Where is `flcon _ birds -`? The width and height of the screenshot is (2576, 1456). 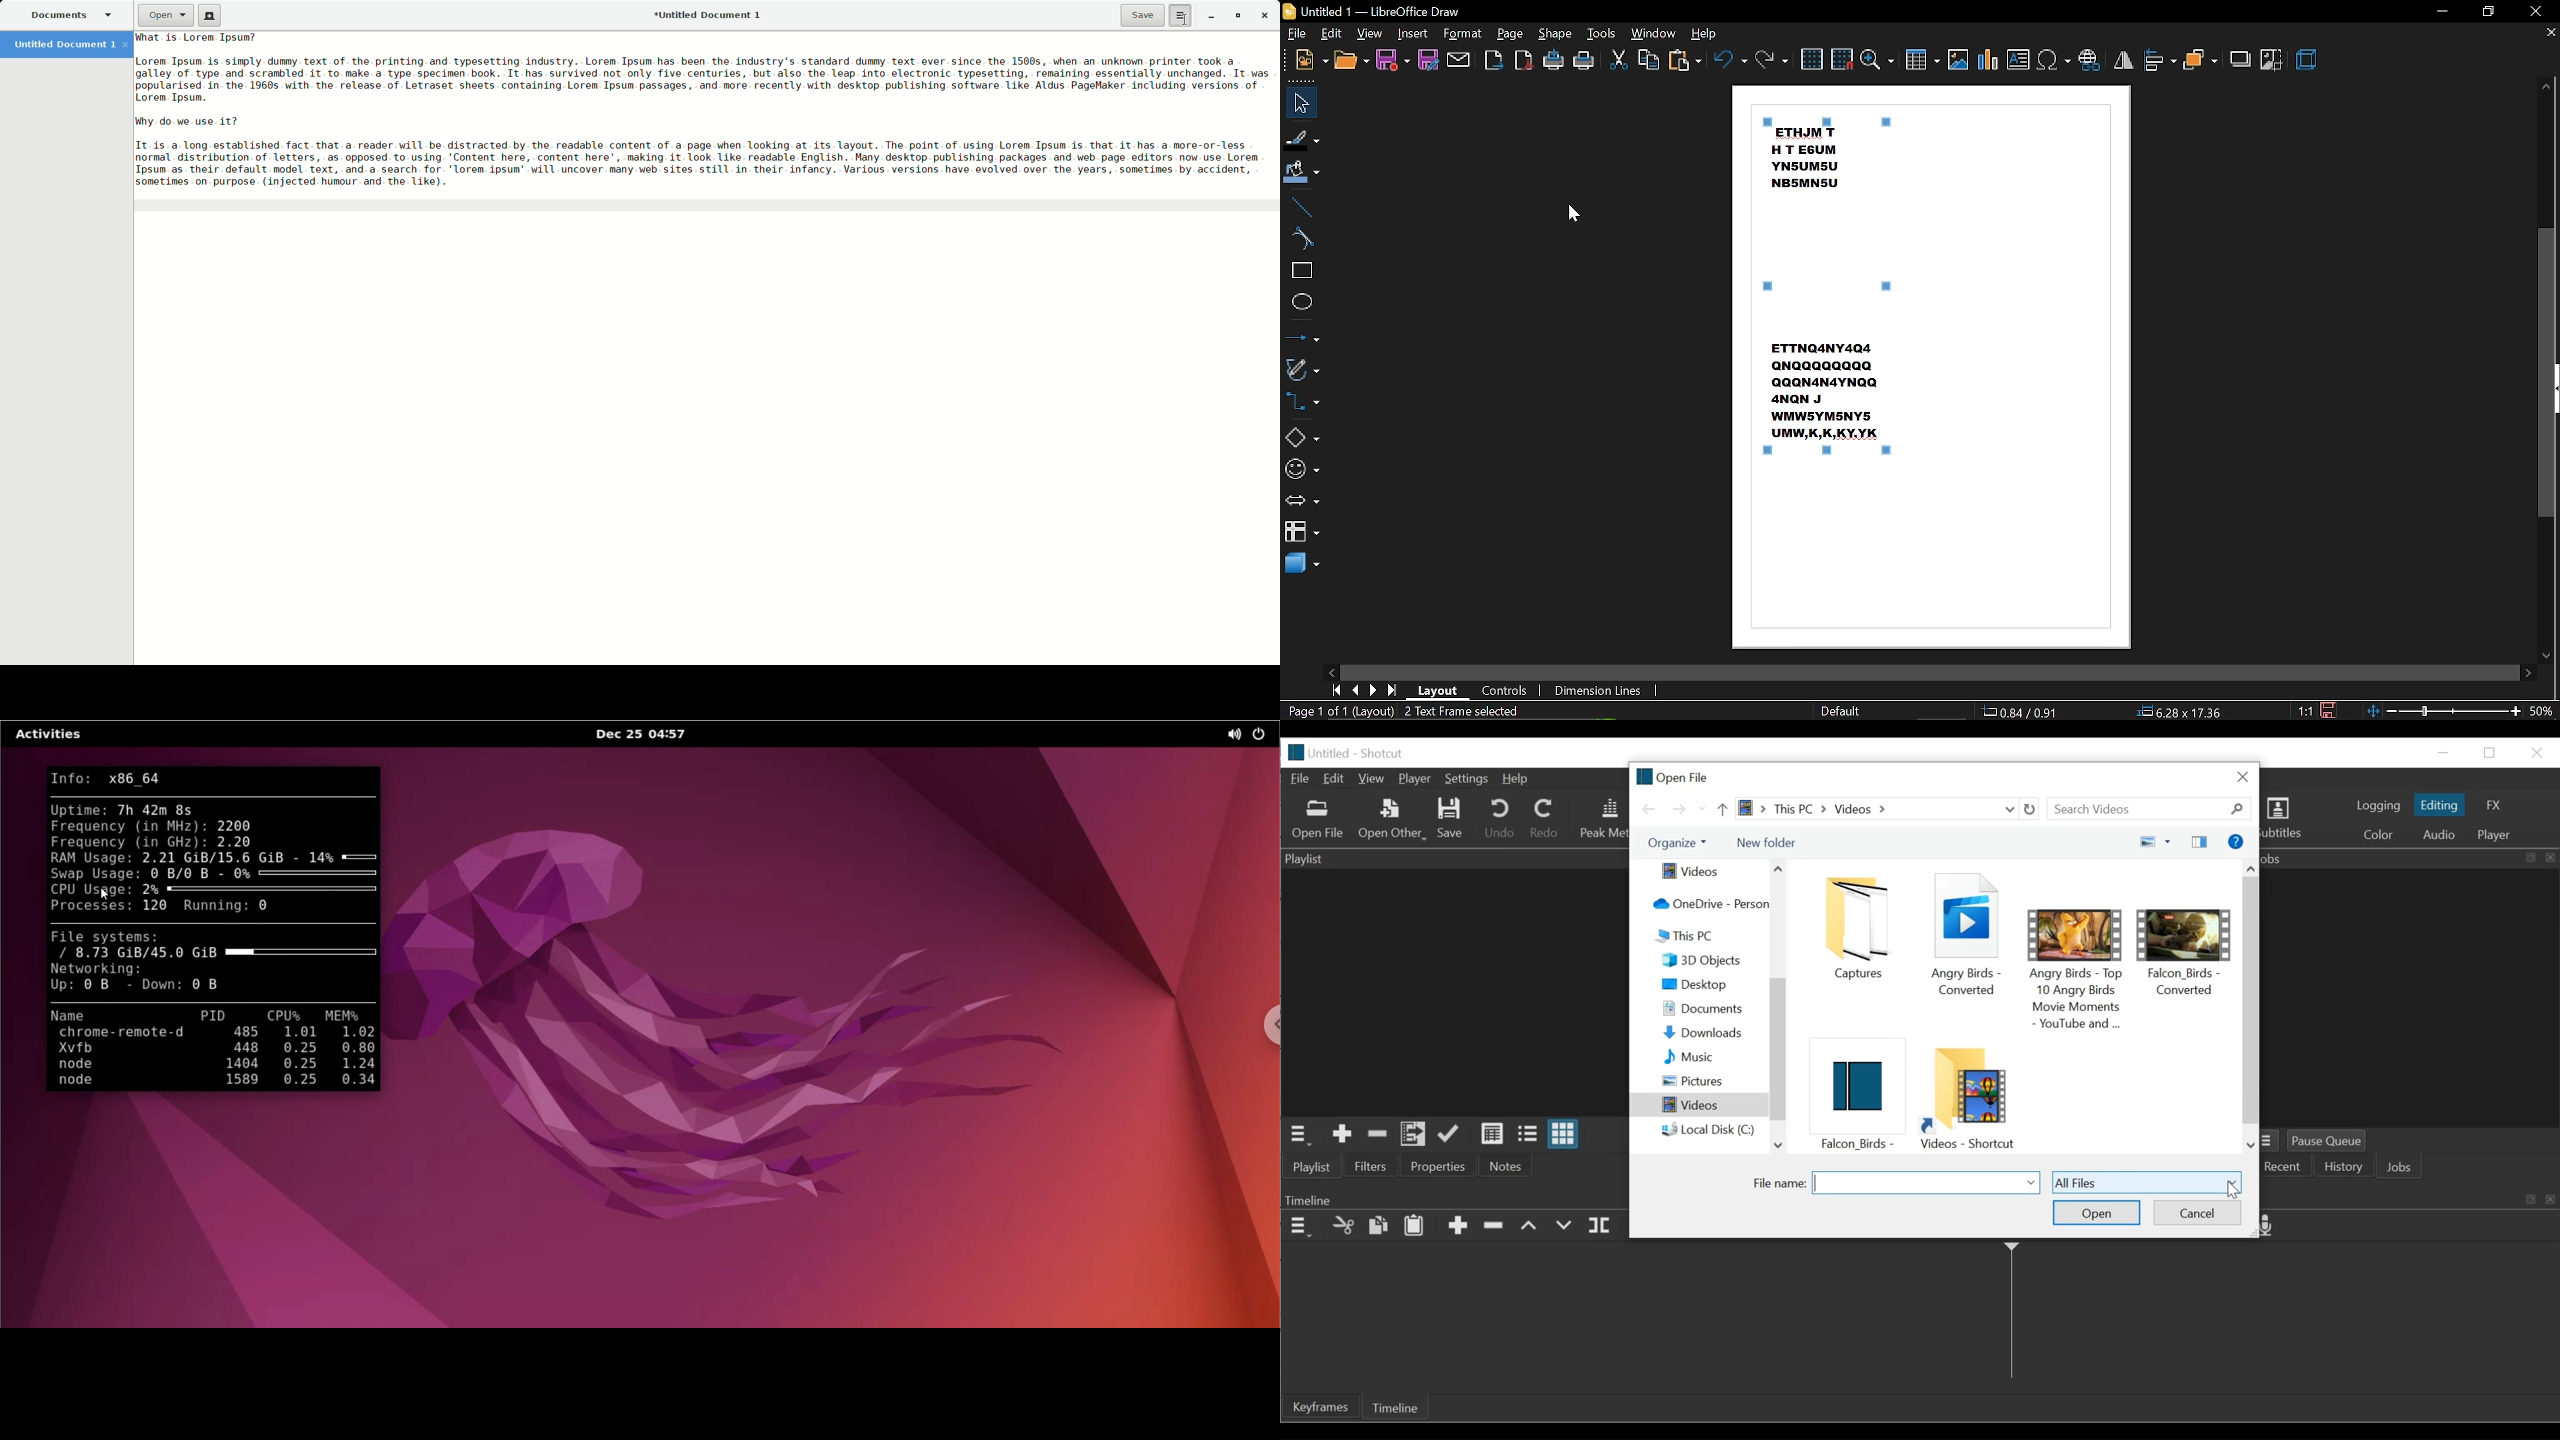 flcon _ birds - is located at coordinates (1854, 1094).